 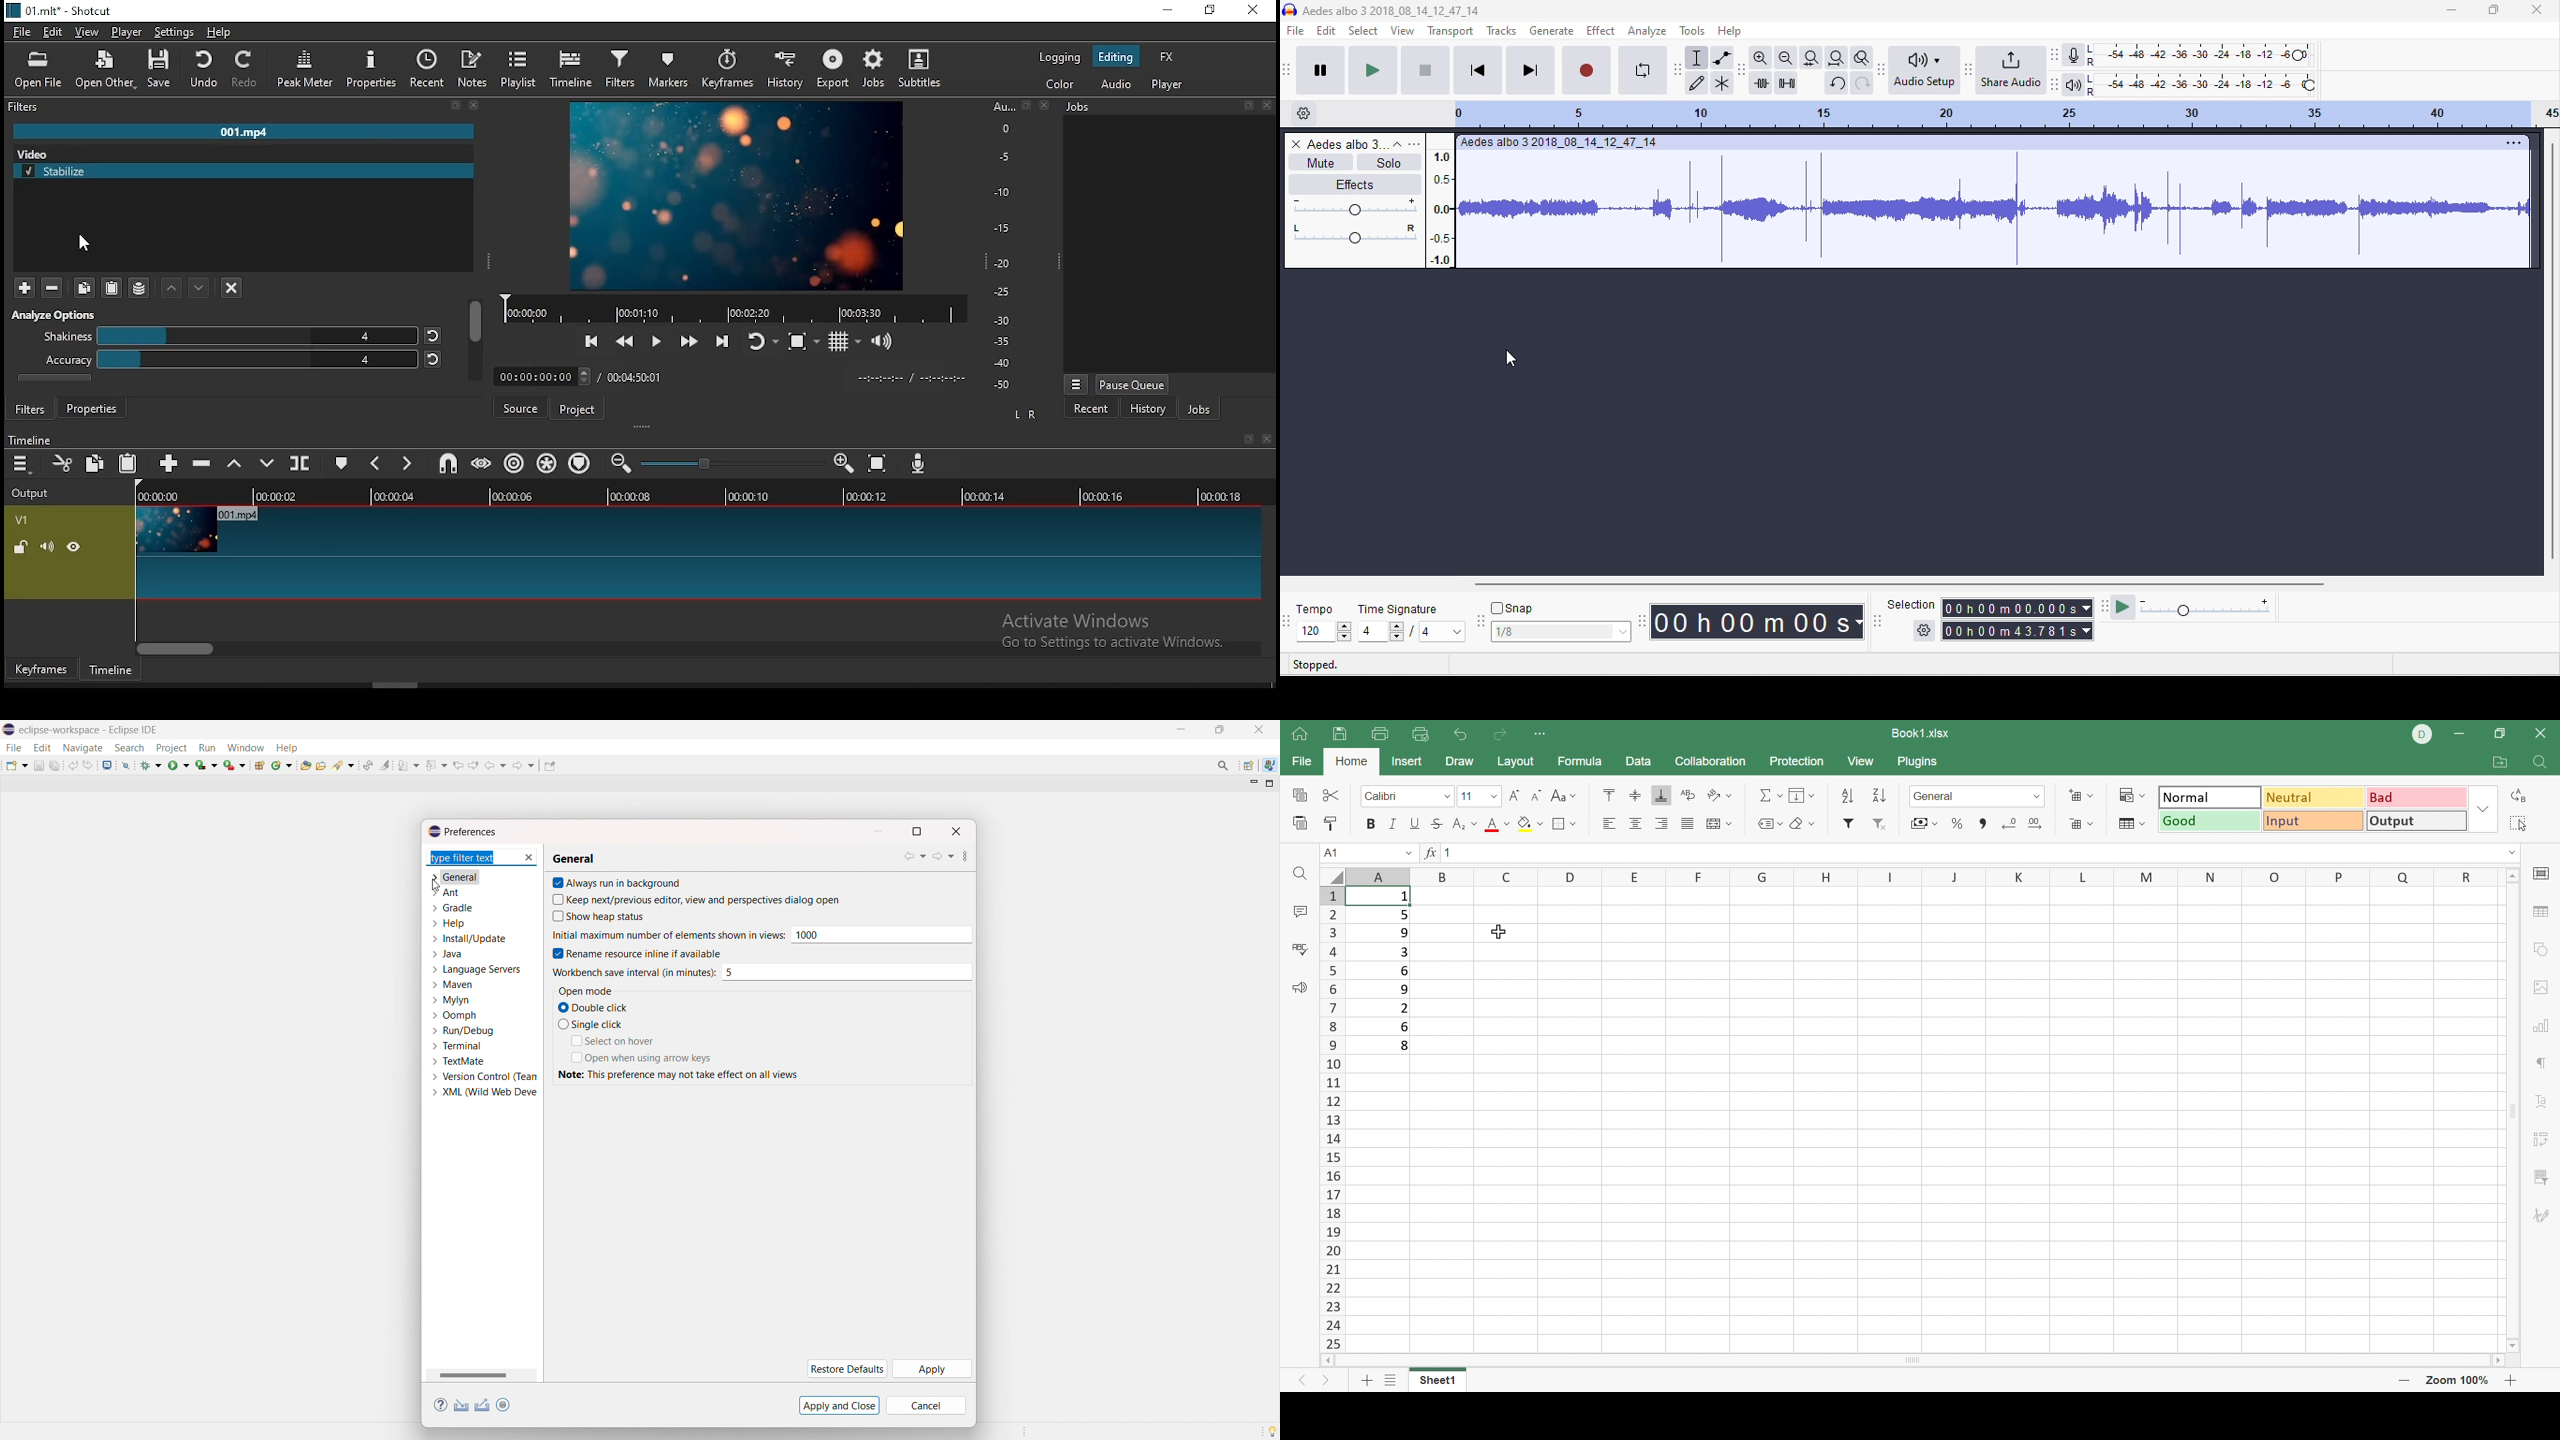 What do you see at coordinates (839, 1405) in the screenshot?
I see `apply and close` at bounding box center [839, 1405].